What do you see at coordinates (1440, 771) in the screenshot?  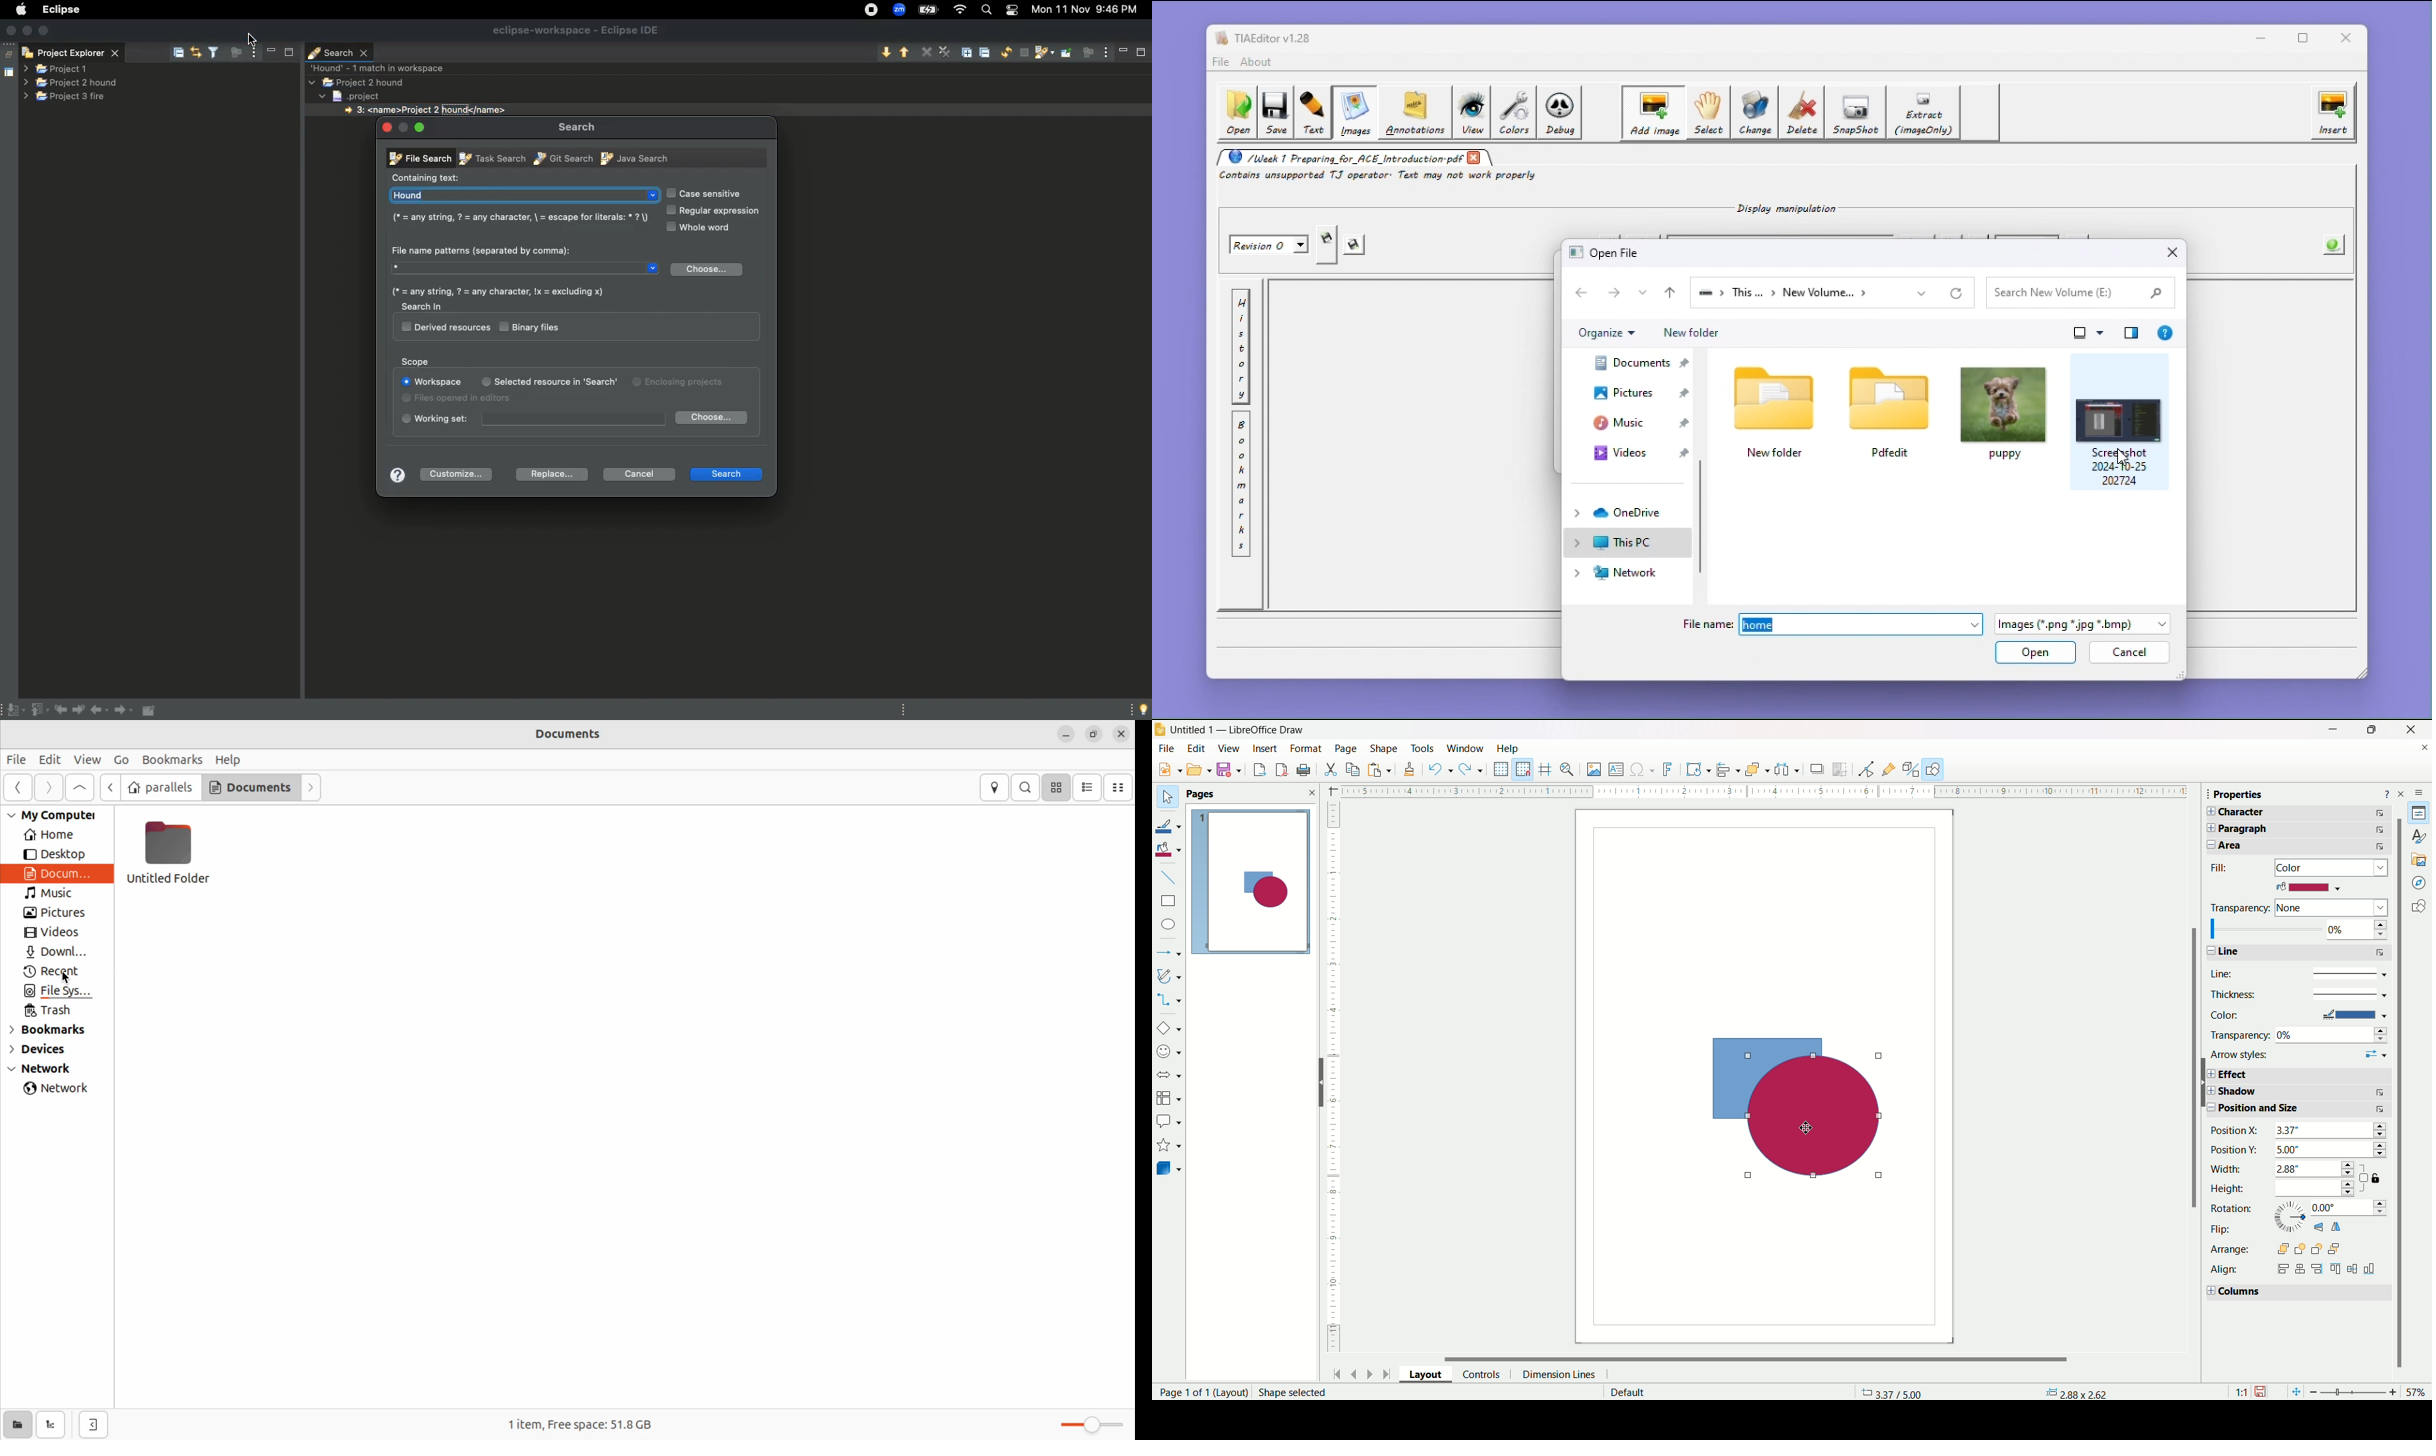 I see `undo` at bounding box center [1440, 771].